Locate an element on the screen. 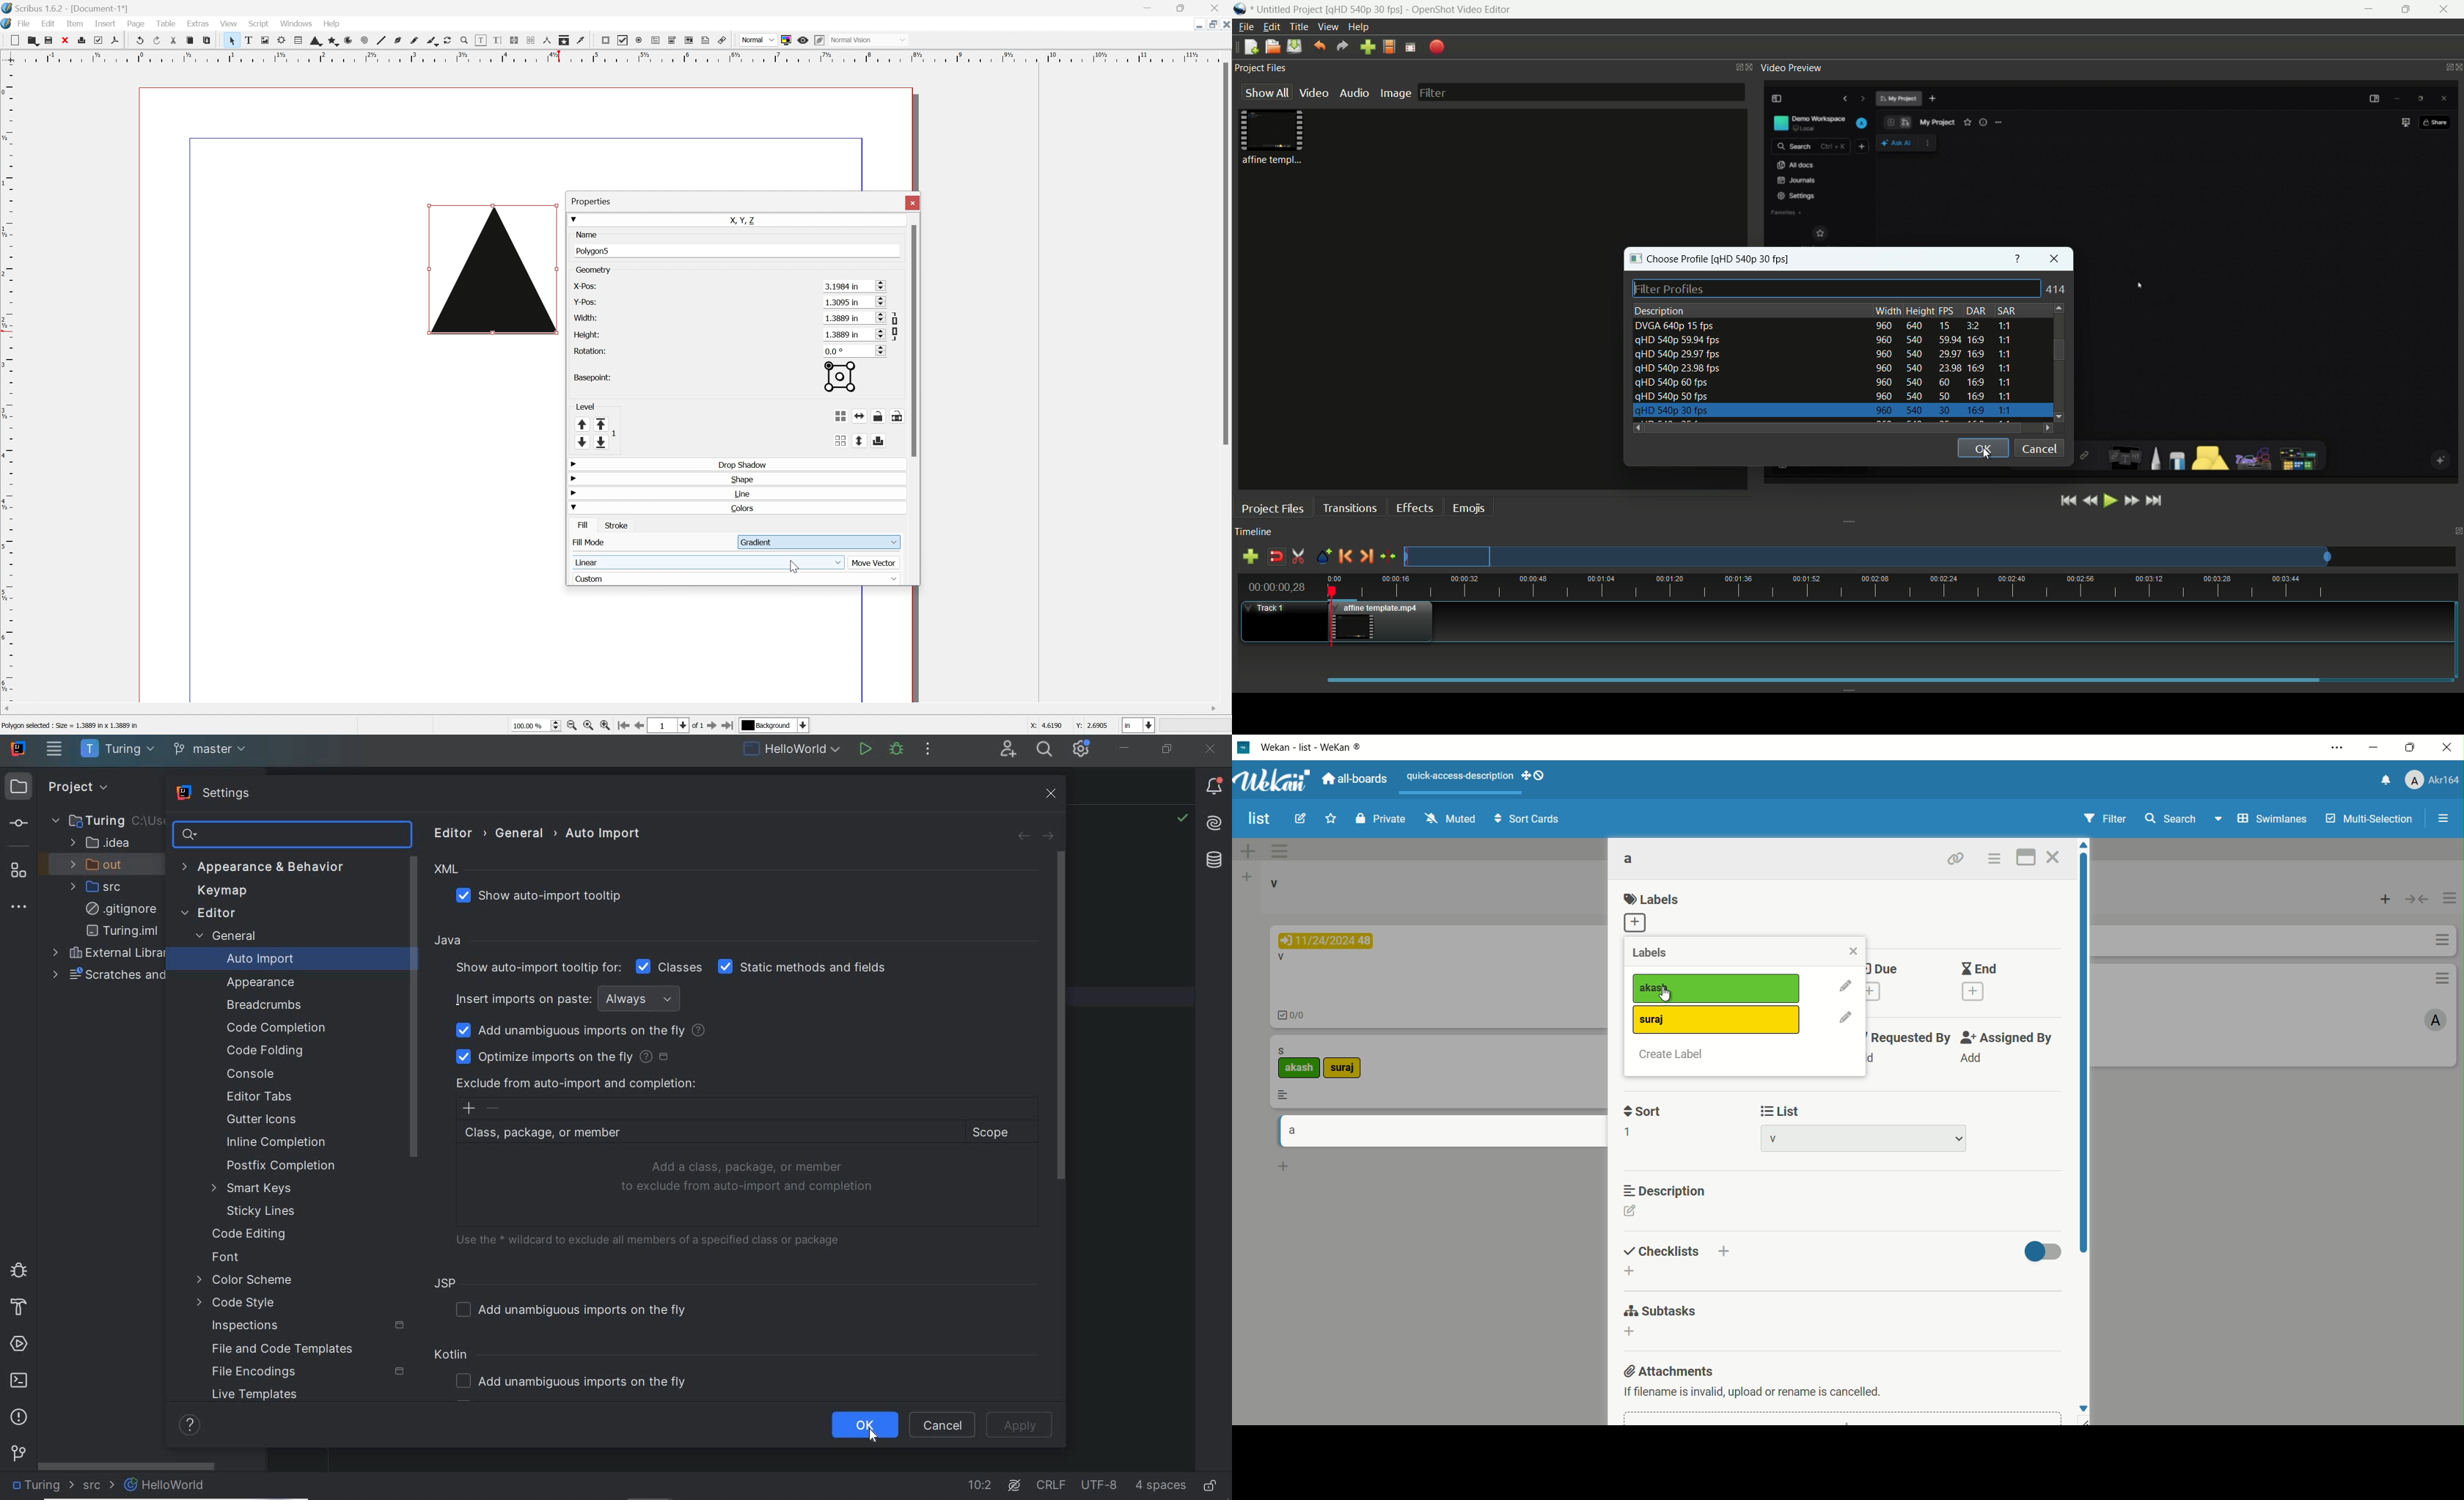 The width and height of the screenshot is (2464, 1512). app name is located at coordinates (1317, 748).